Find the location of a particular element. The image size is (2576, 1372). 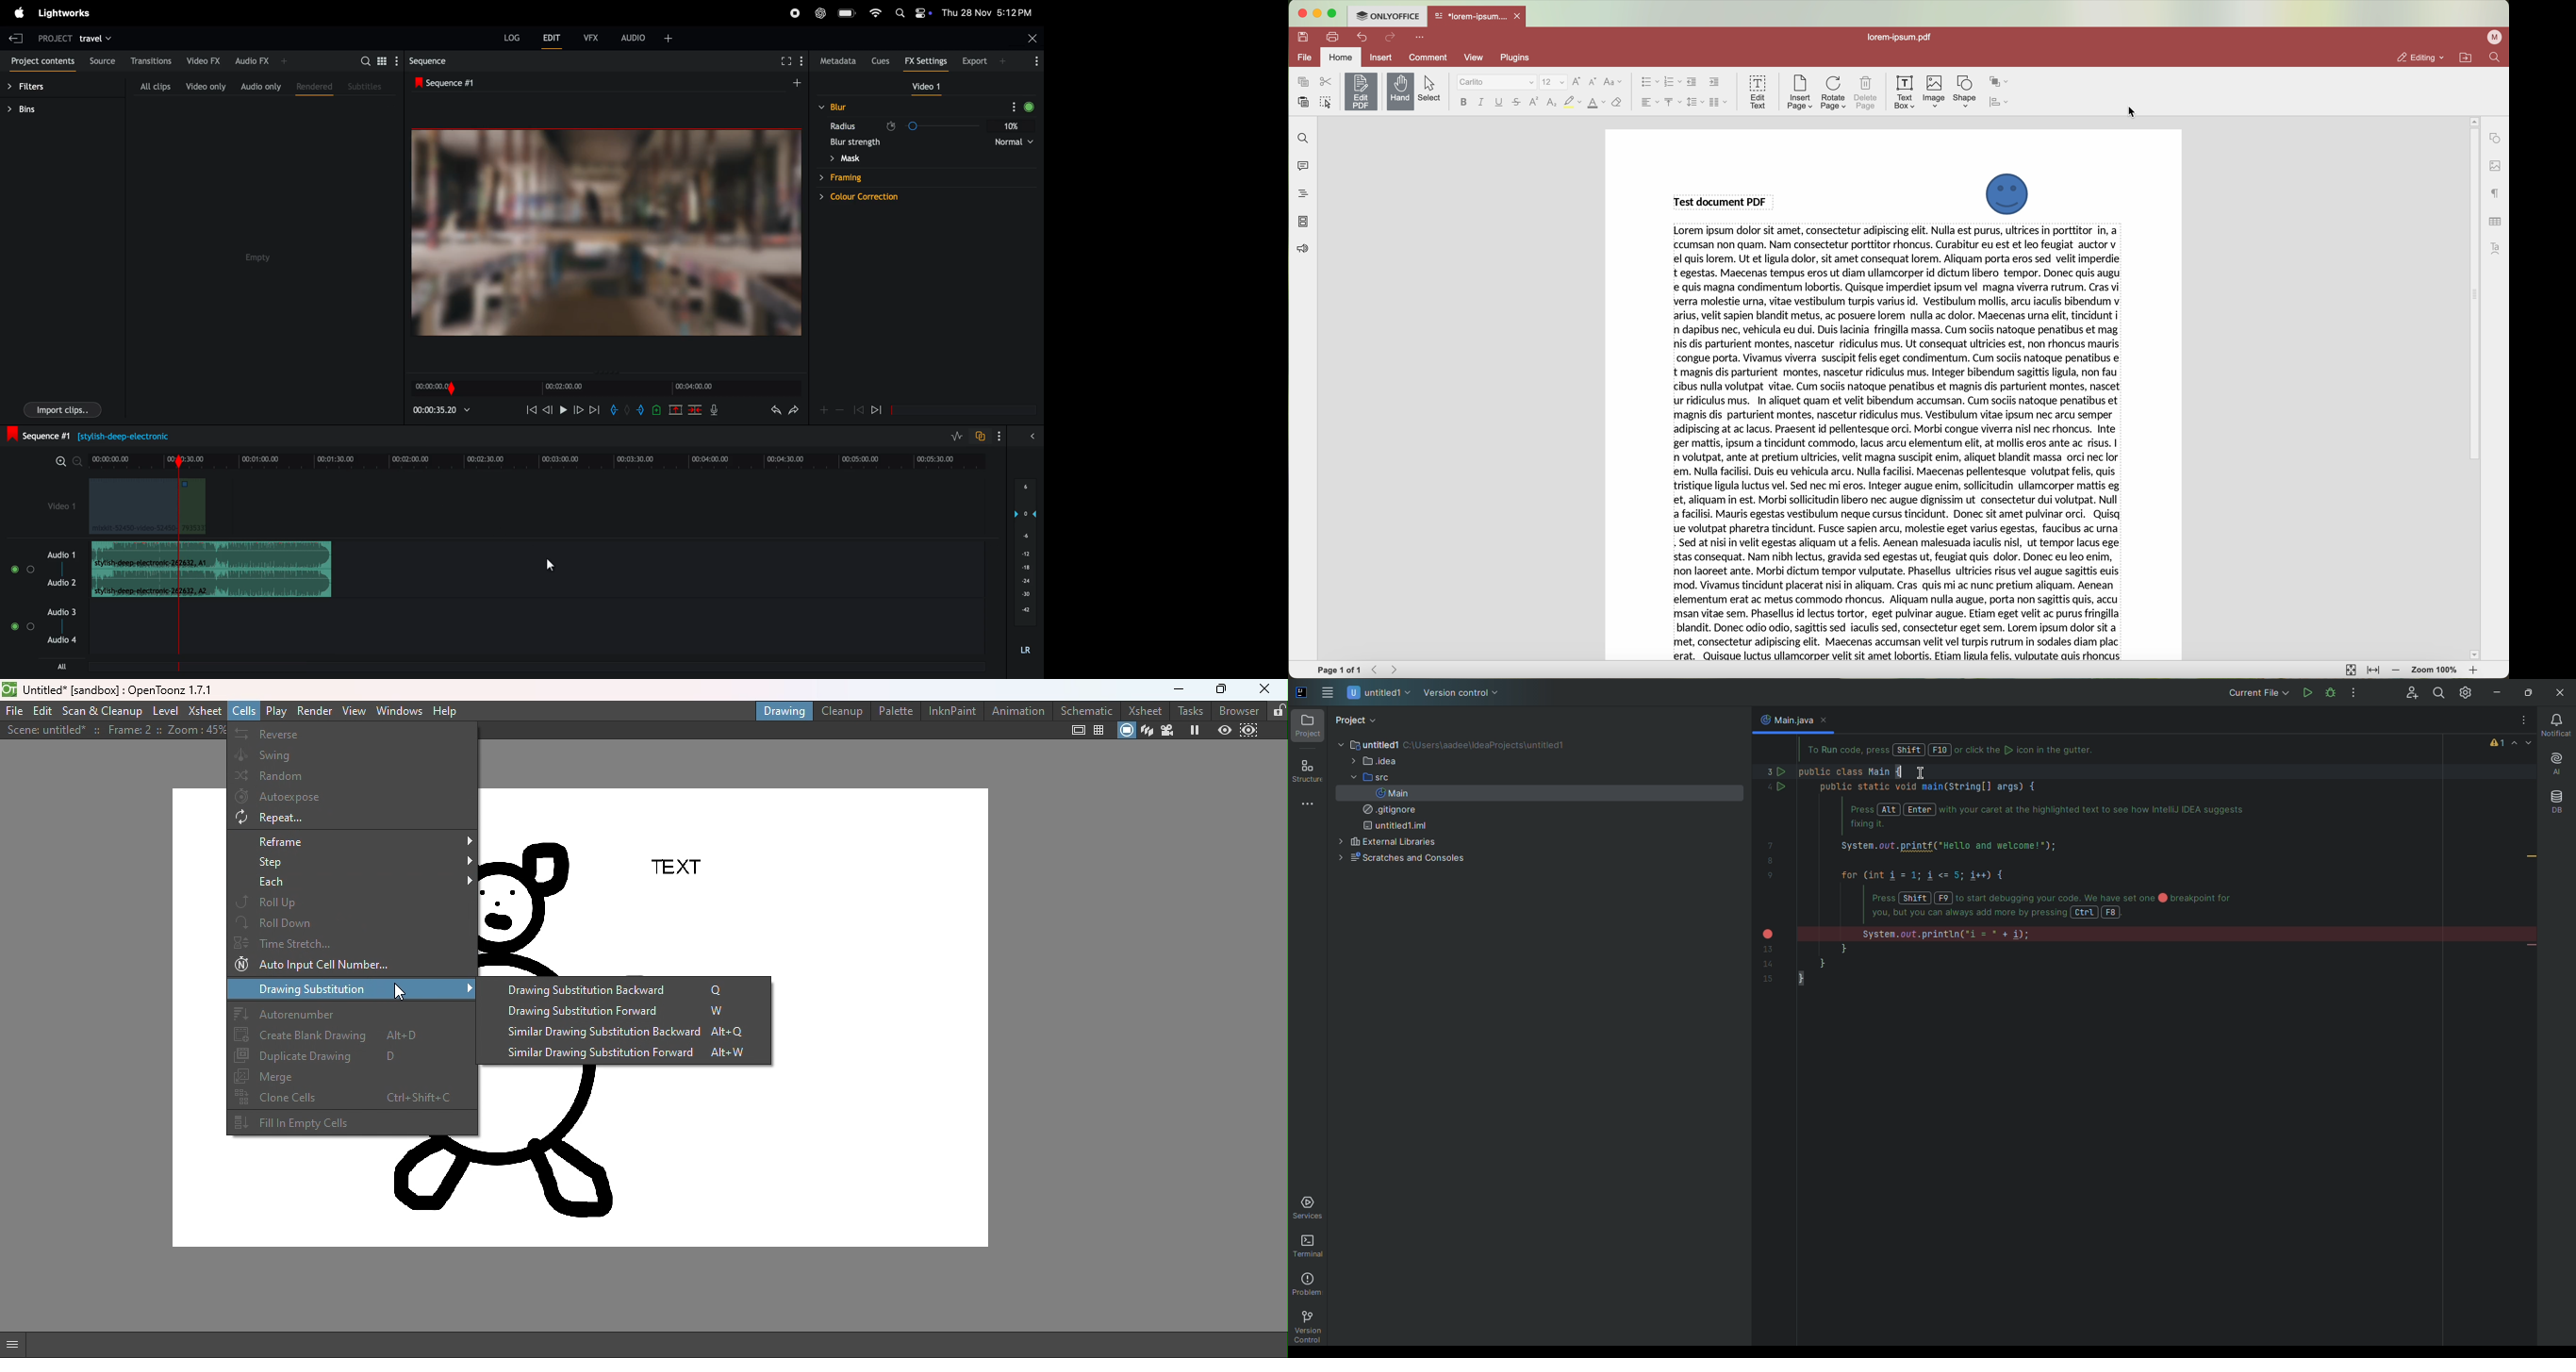

chatgpt is located at coordinates (820, 12).